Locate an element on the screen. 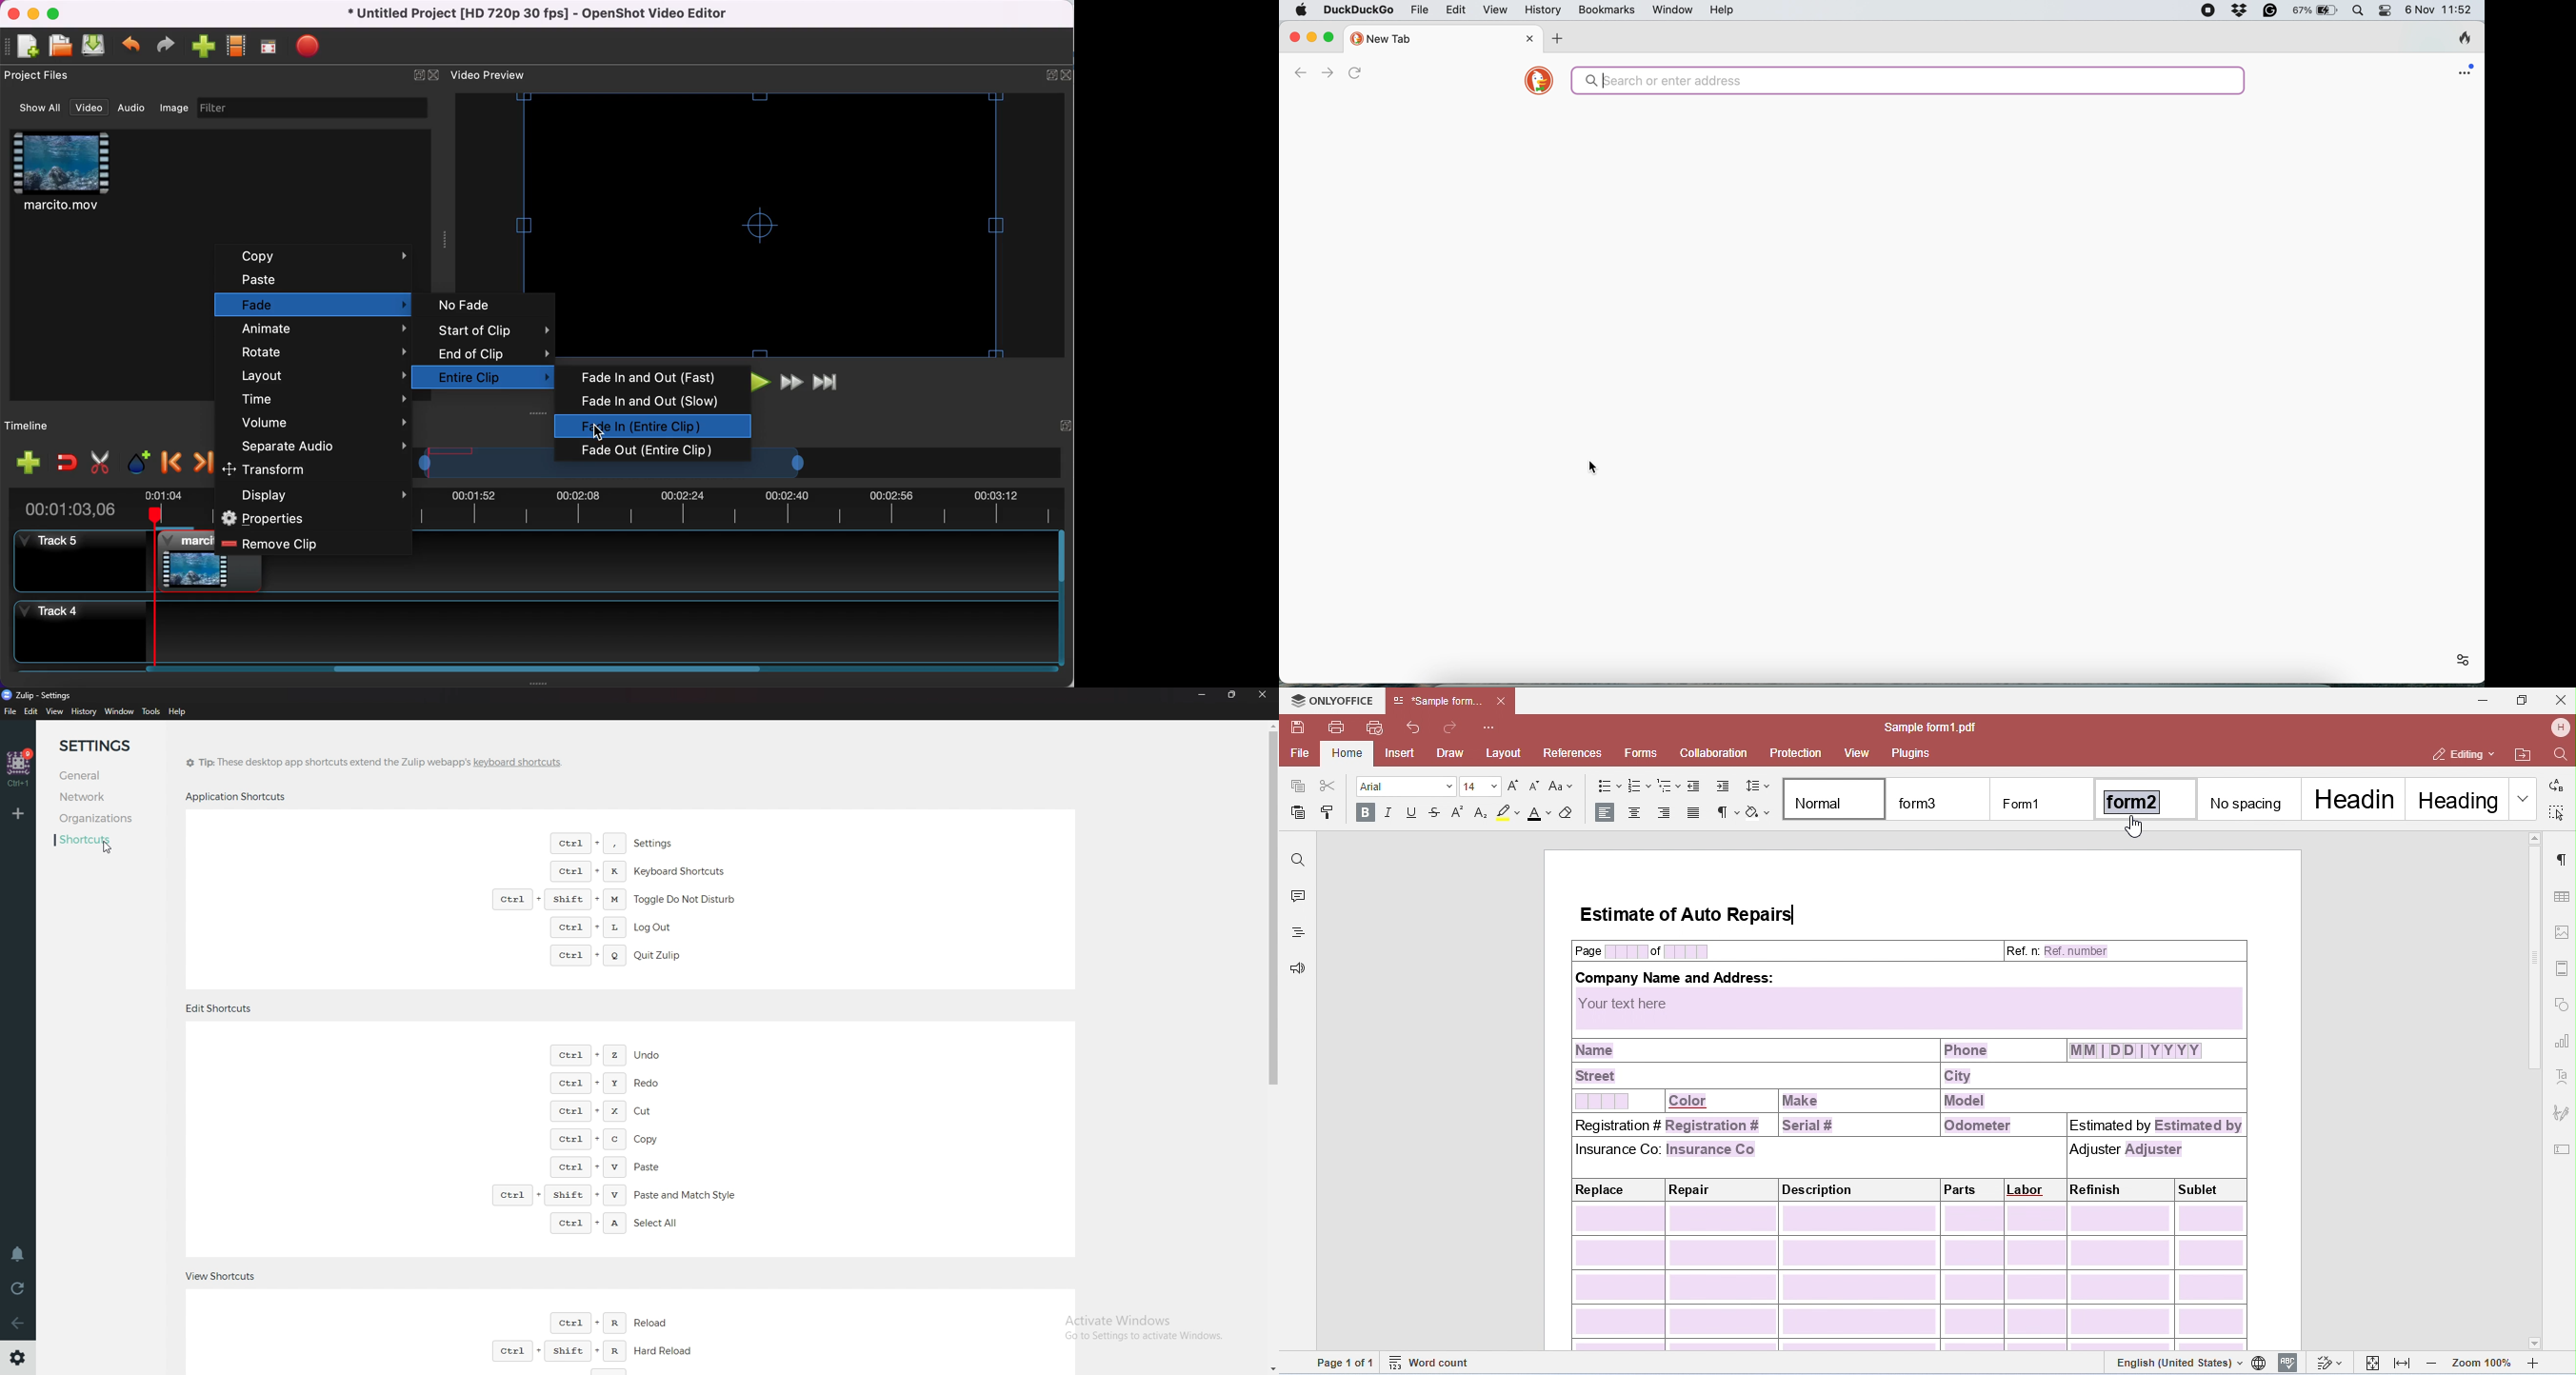 The image size is (2576, 1400). Paste and match style is located at coordinates (632, 1193).